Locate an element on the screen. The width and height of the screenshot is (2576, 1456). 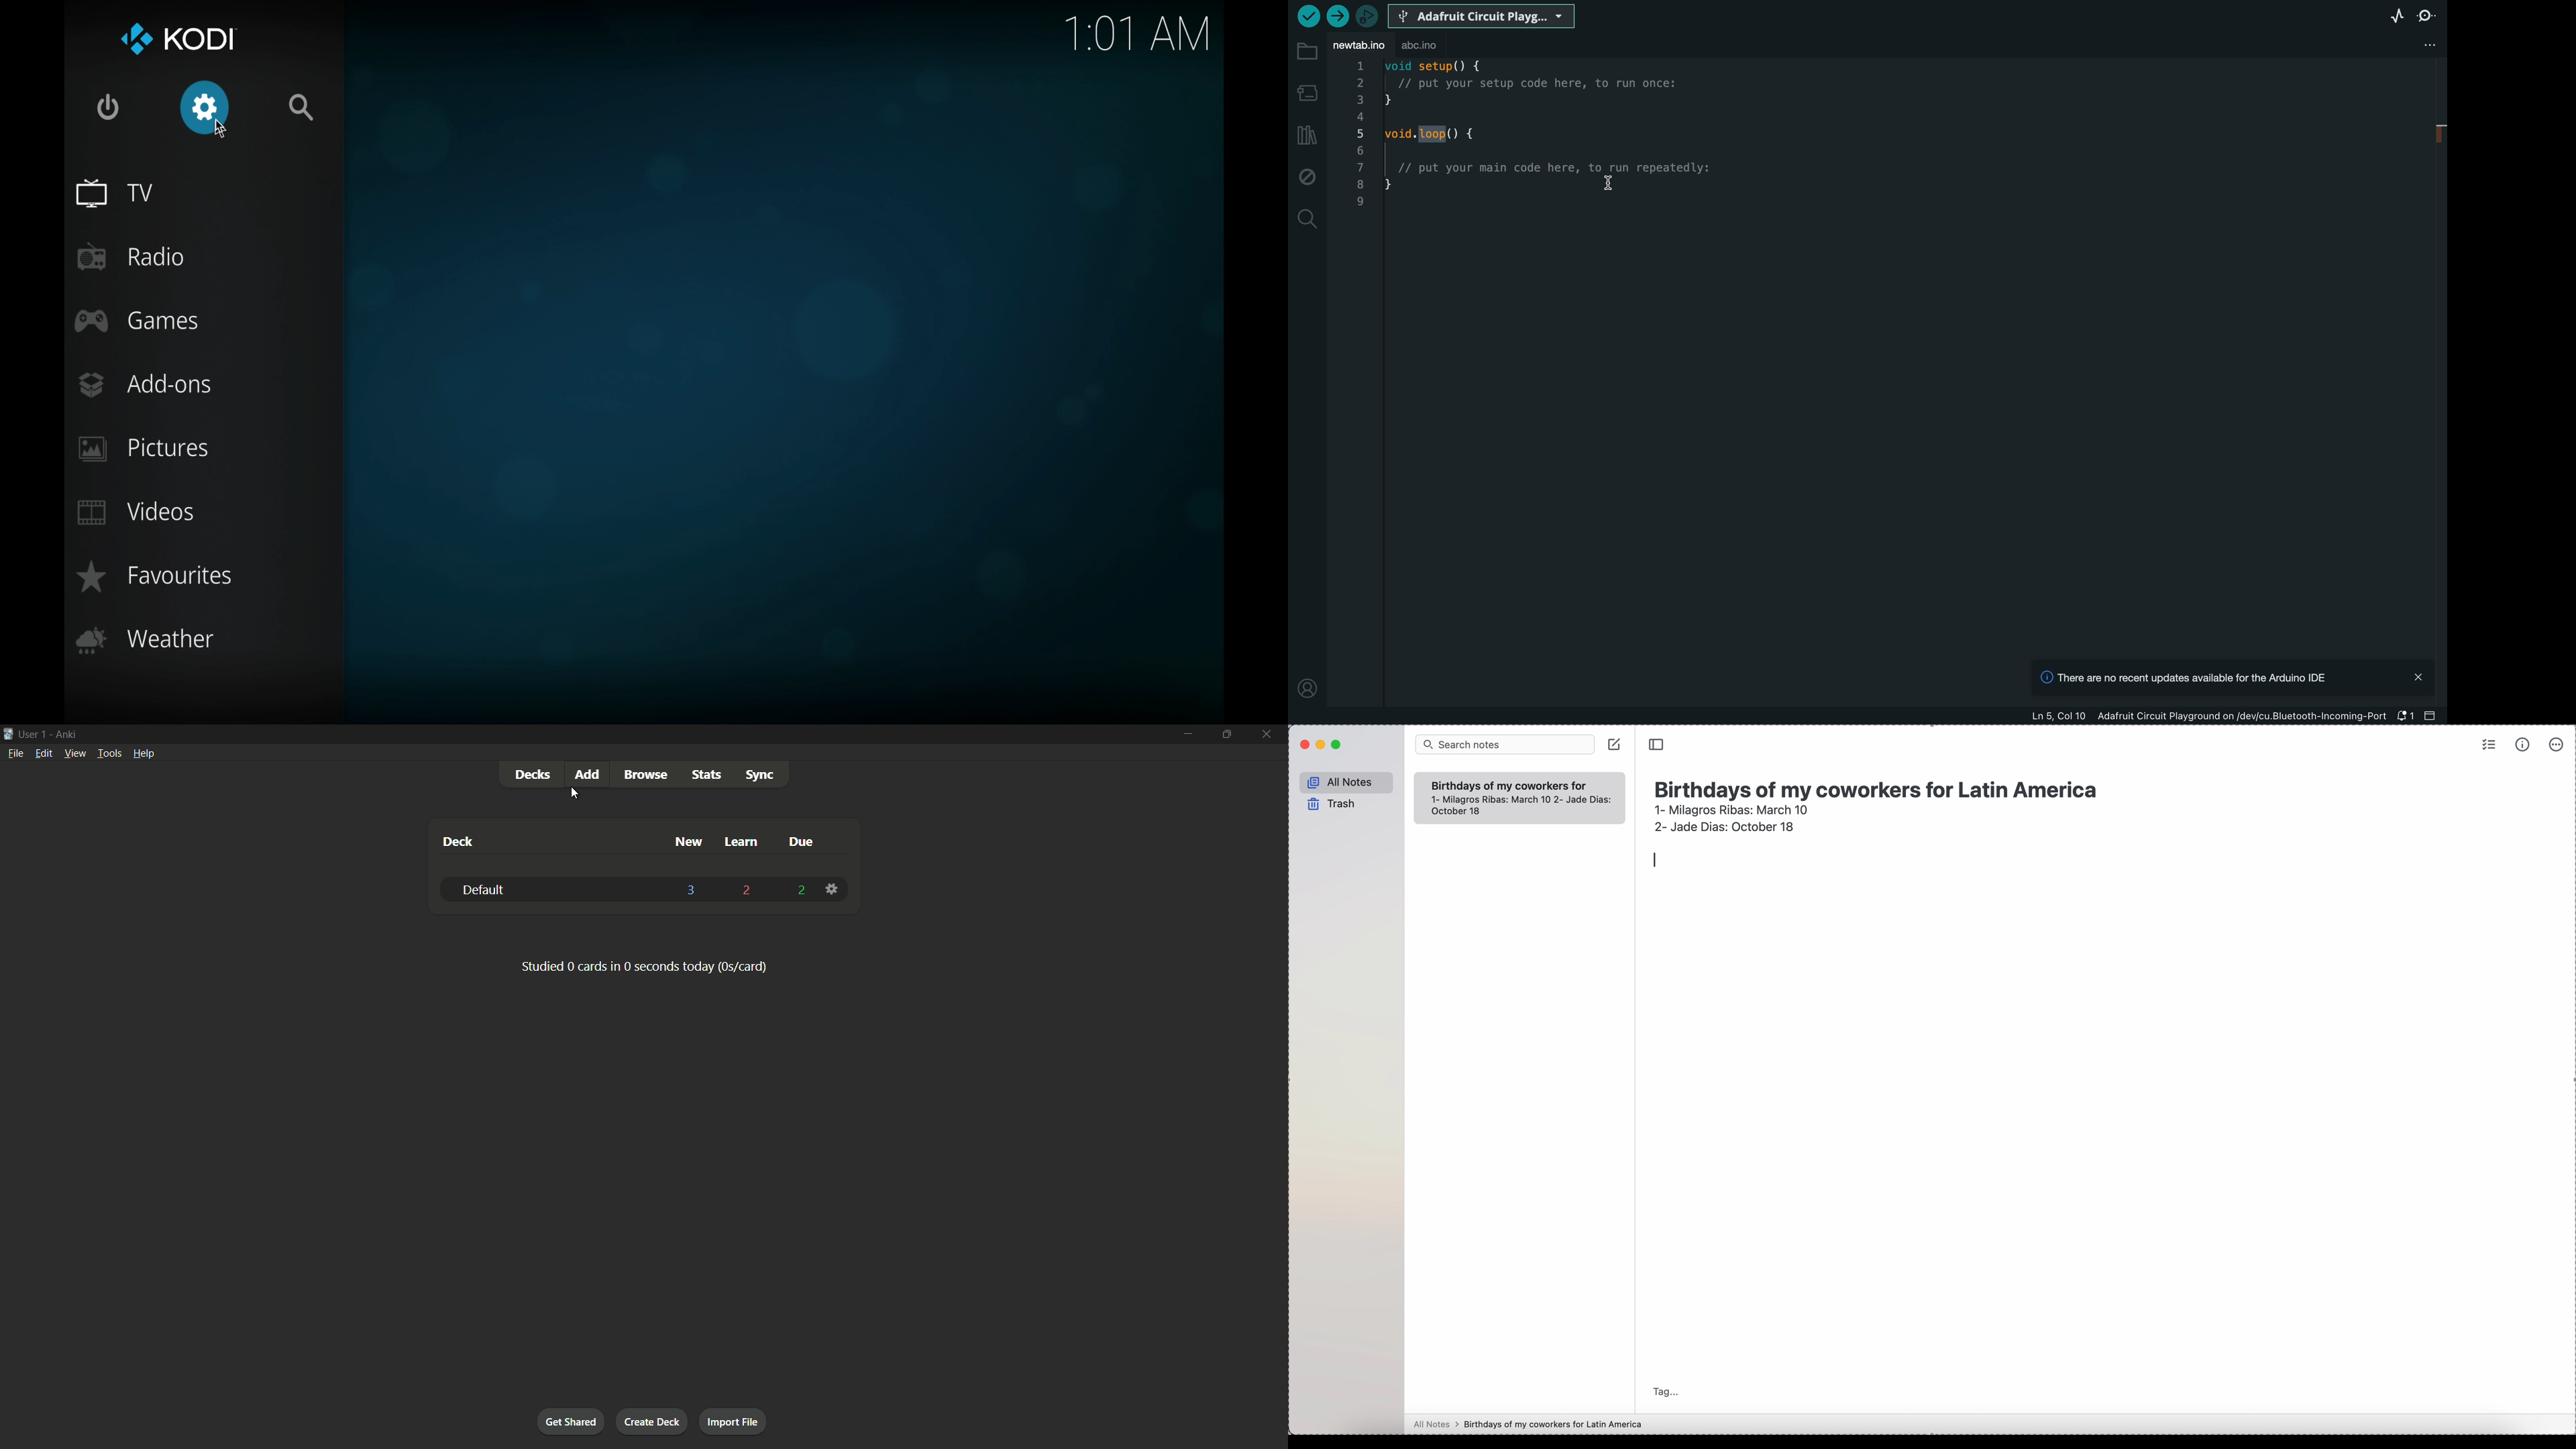
create note is located at coordinates (1614, 744).